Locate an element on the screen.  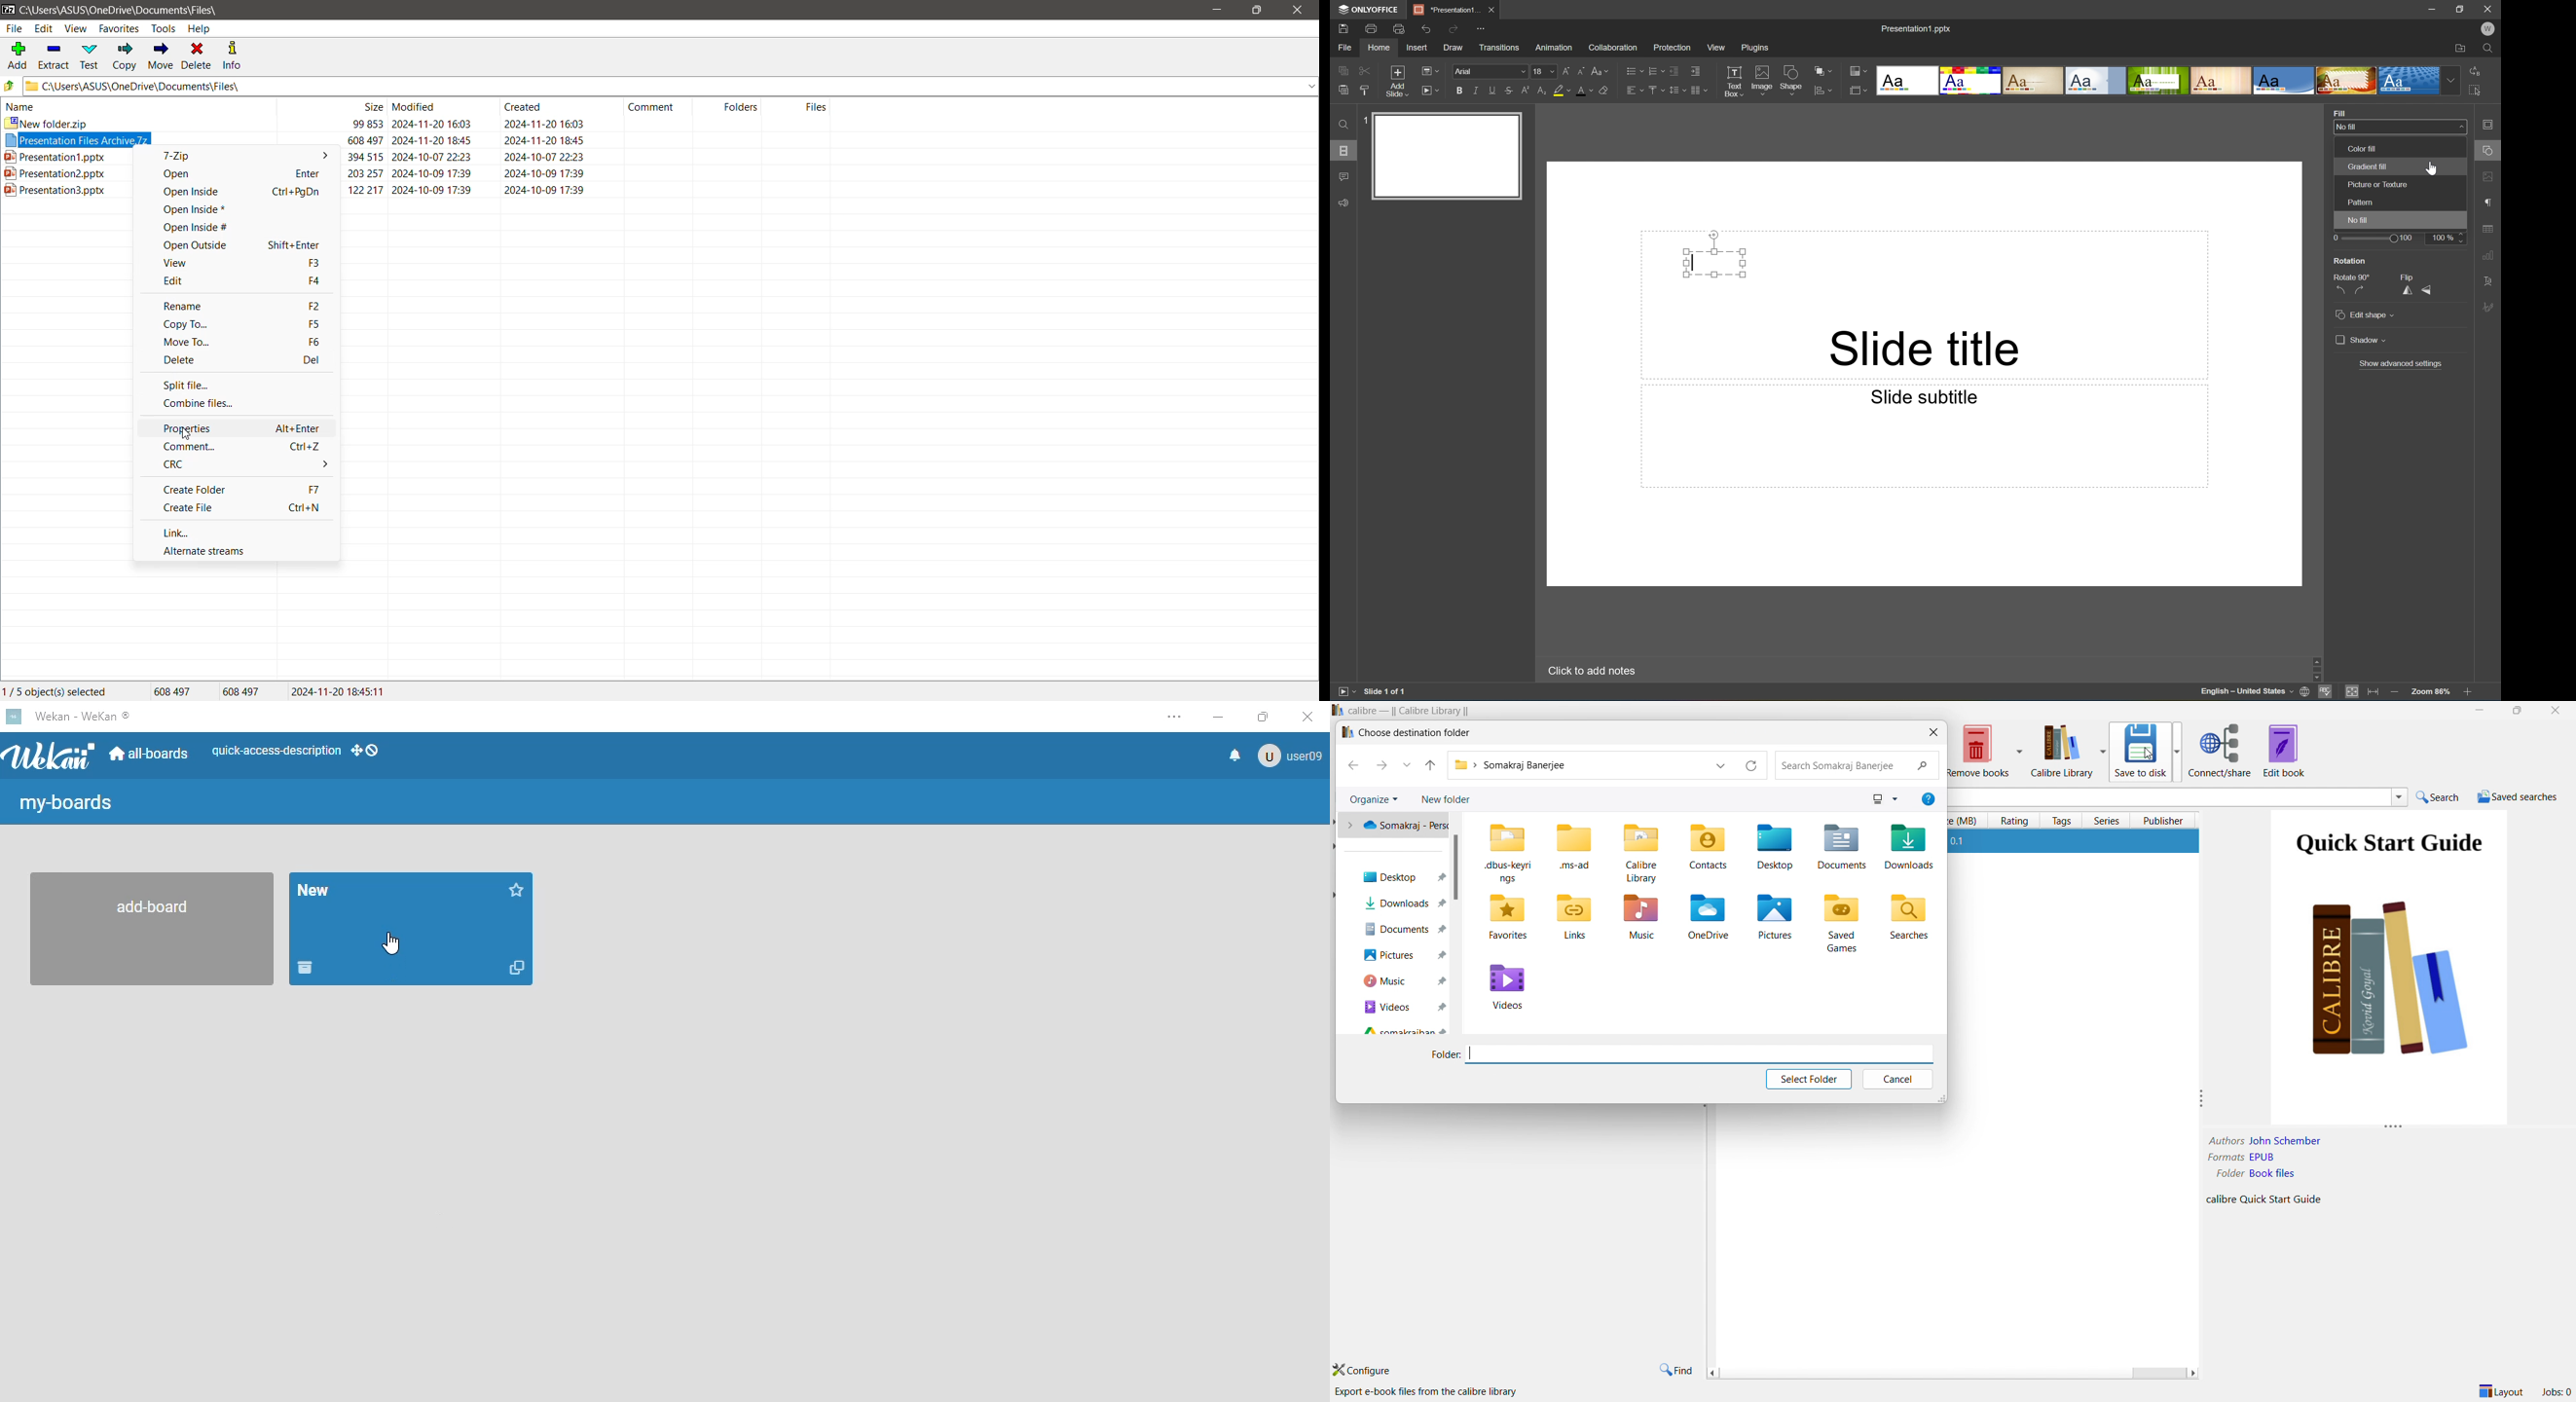
view options is located at coordinates (1885, 800).